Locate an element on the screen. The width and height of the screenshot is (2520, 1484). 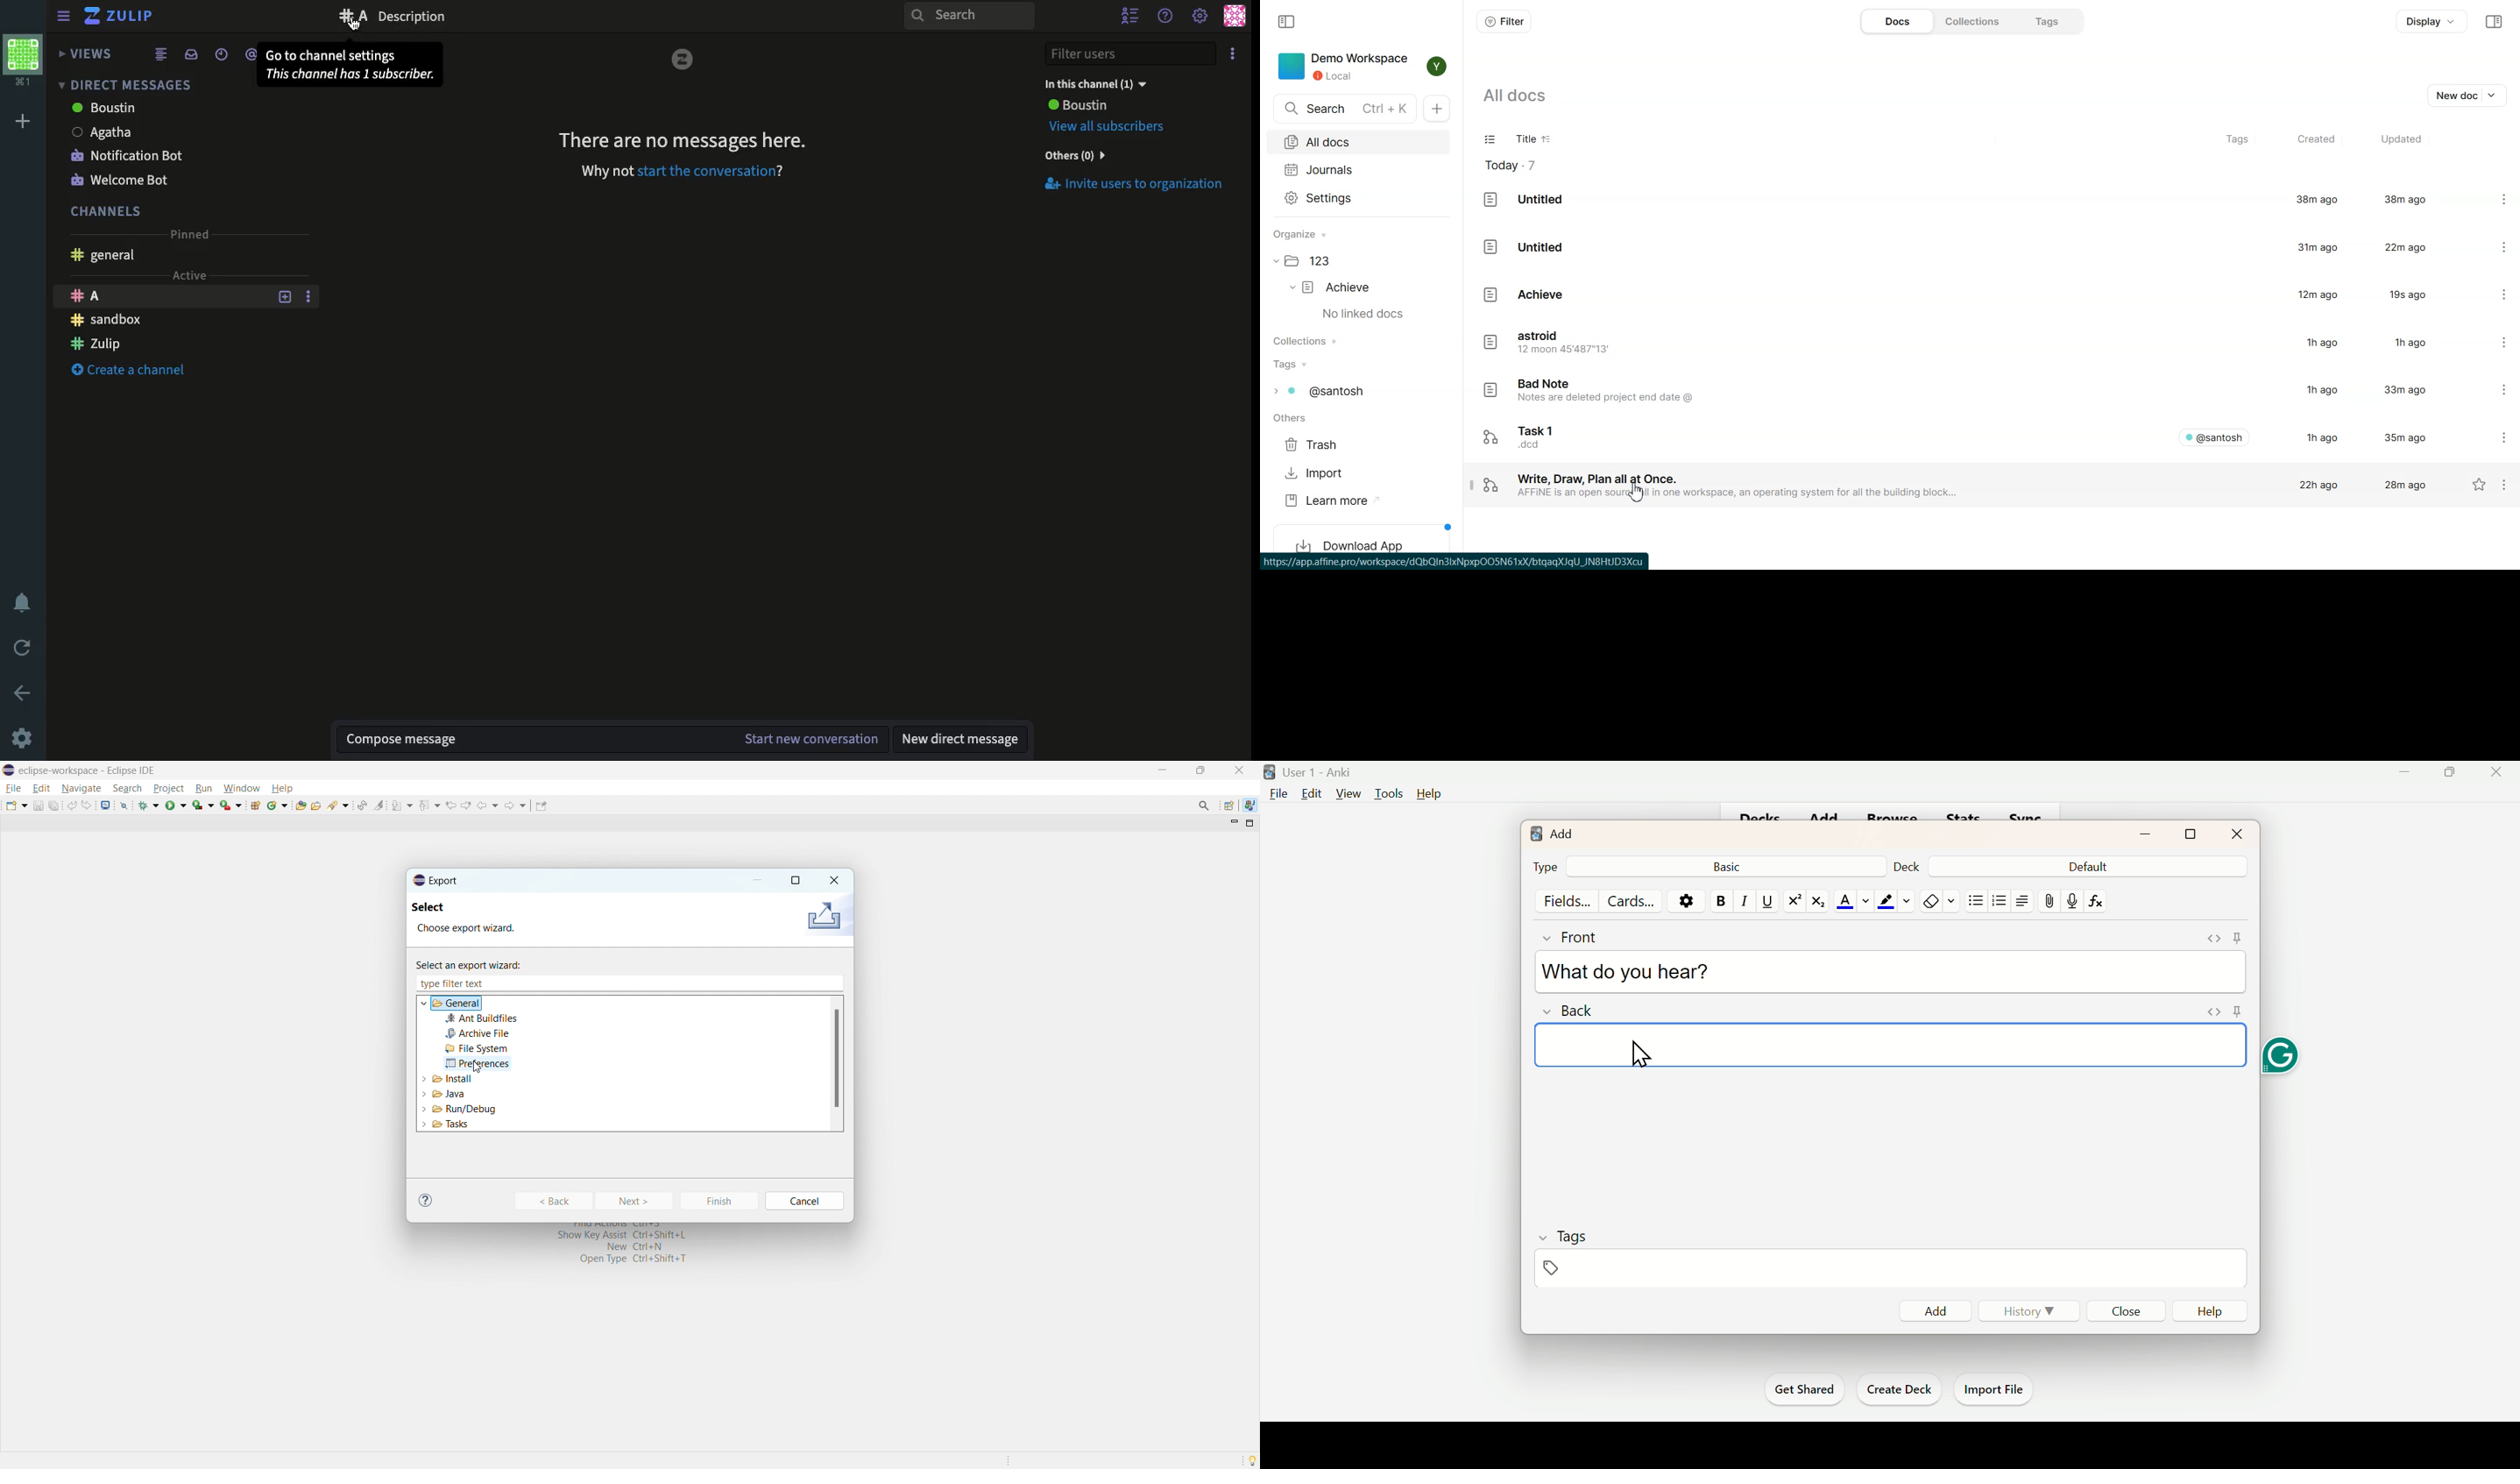
Channels is located at coordinates (108, 212).